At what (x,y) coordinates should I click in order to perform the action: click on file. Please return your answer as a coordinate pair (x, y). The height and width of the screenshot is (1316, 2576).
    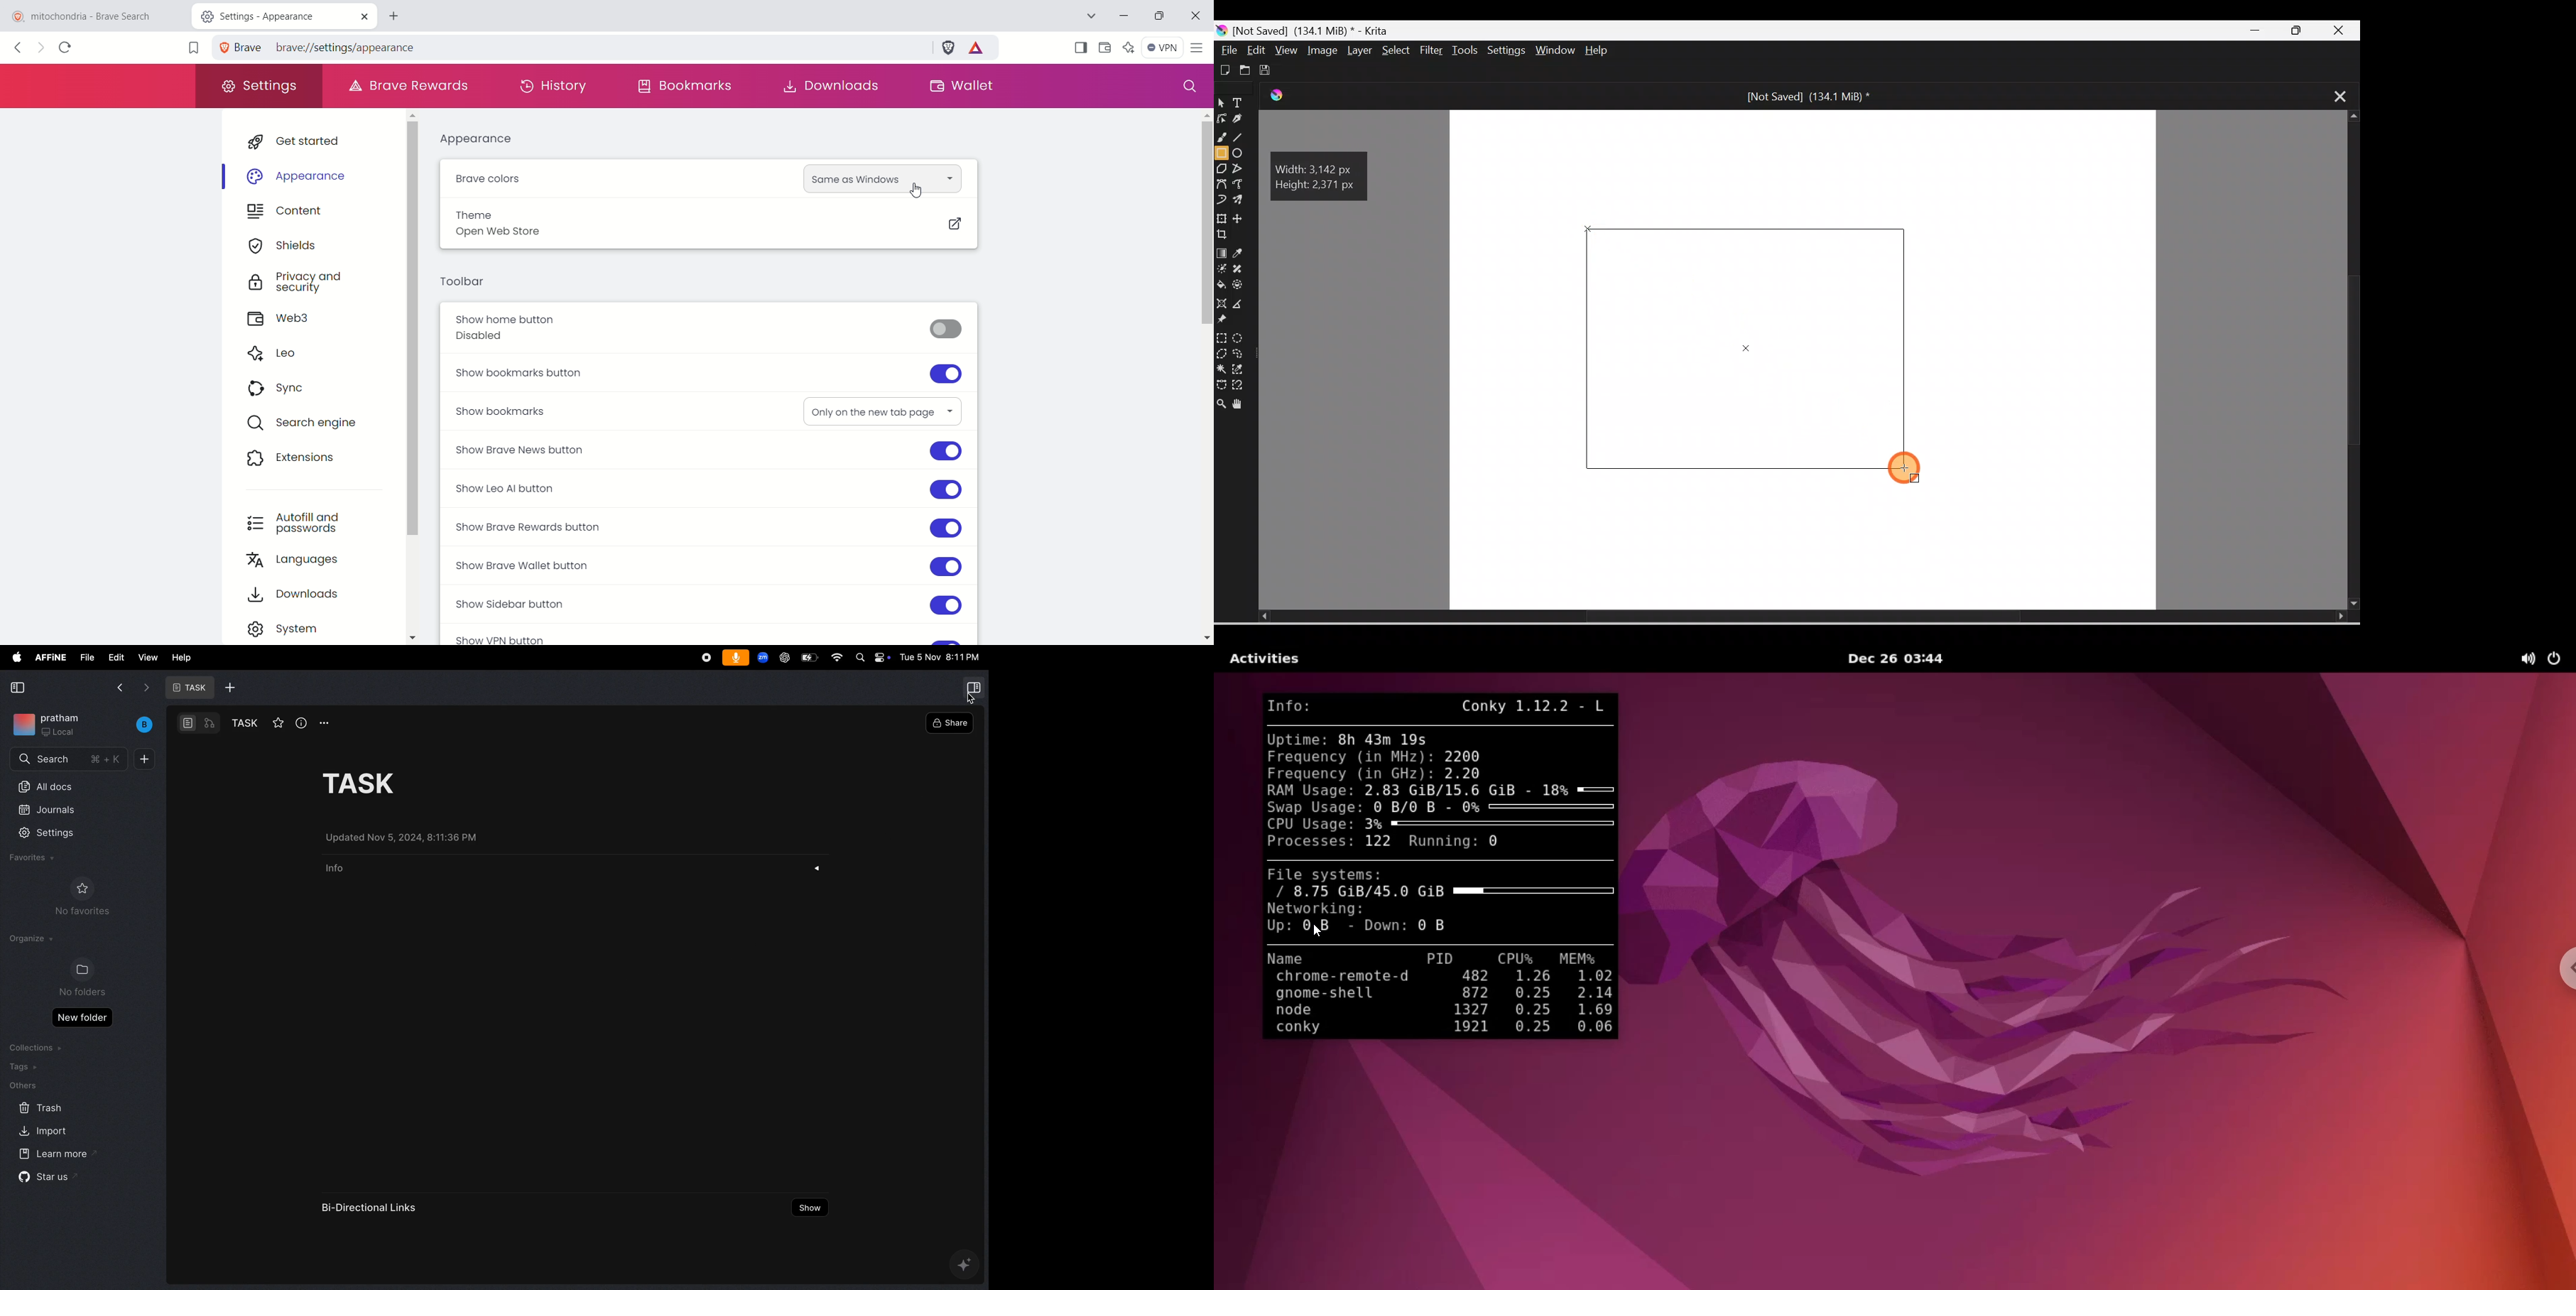
    Looking at the image, I should click on (84, 656).